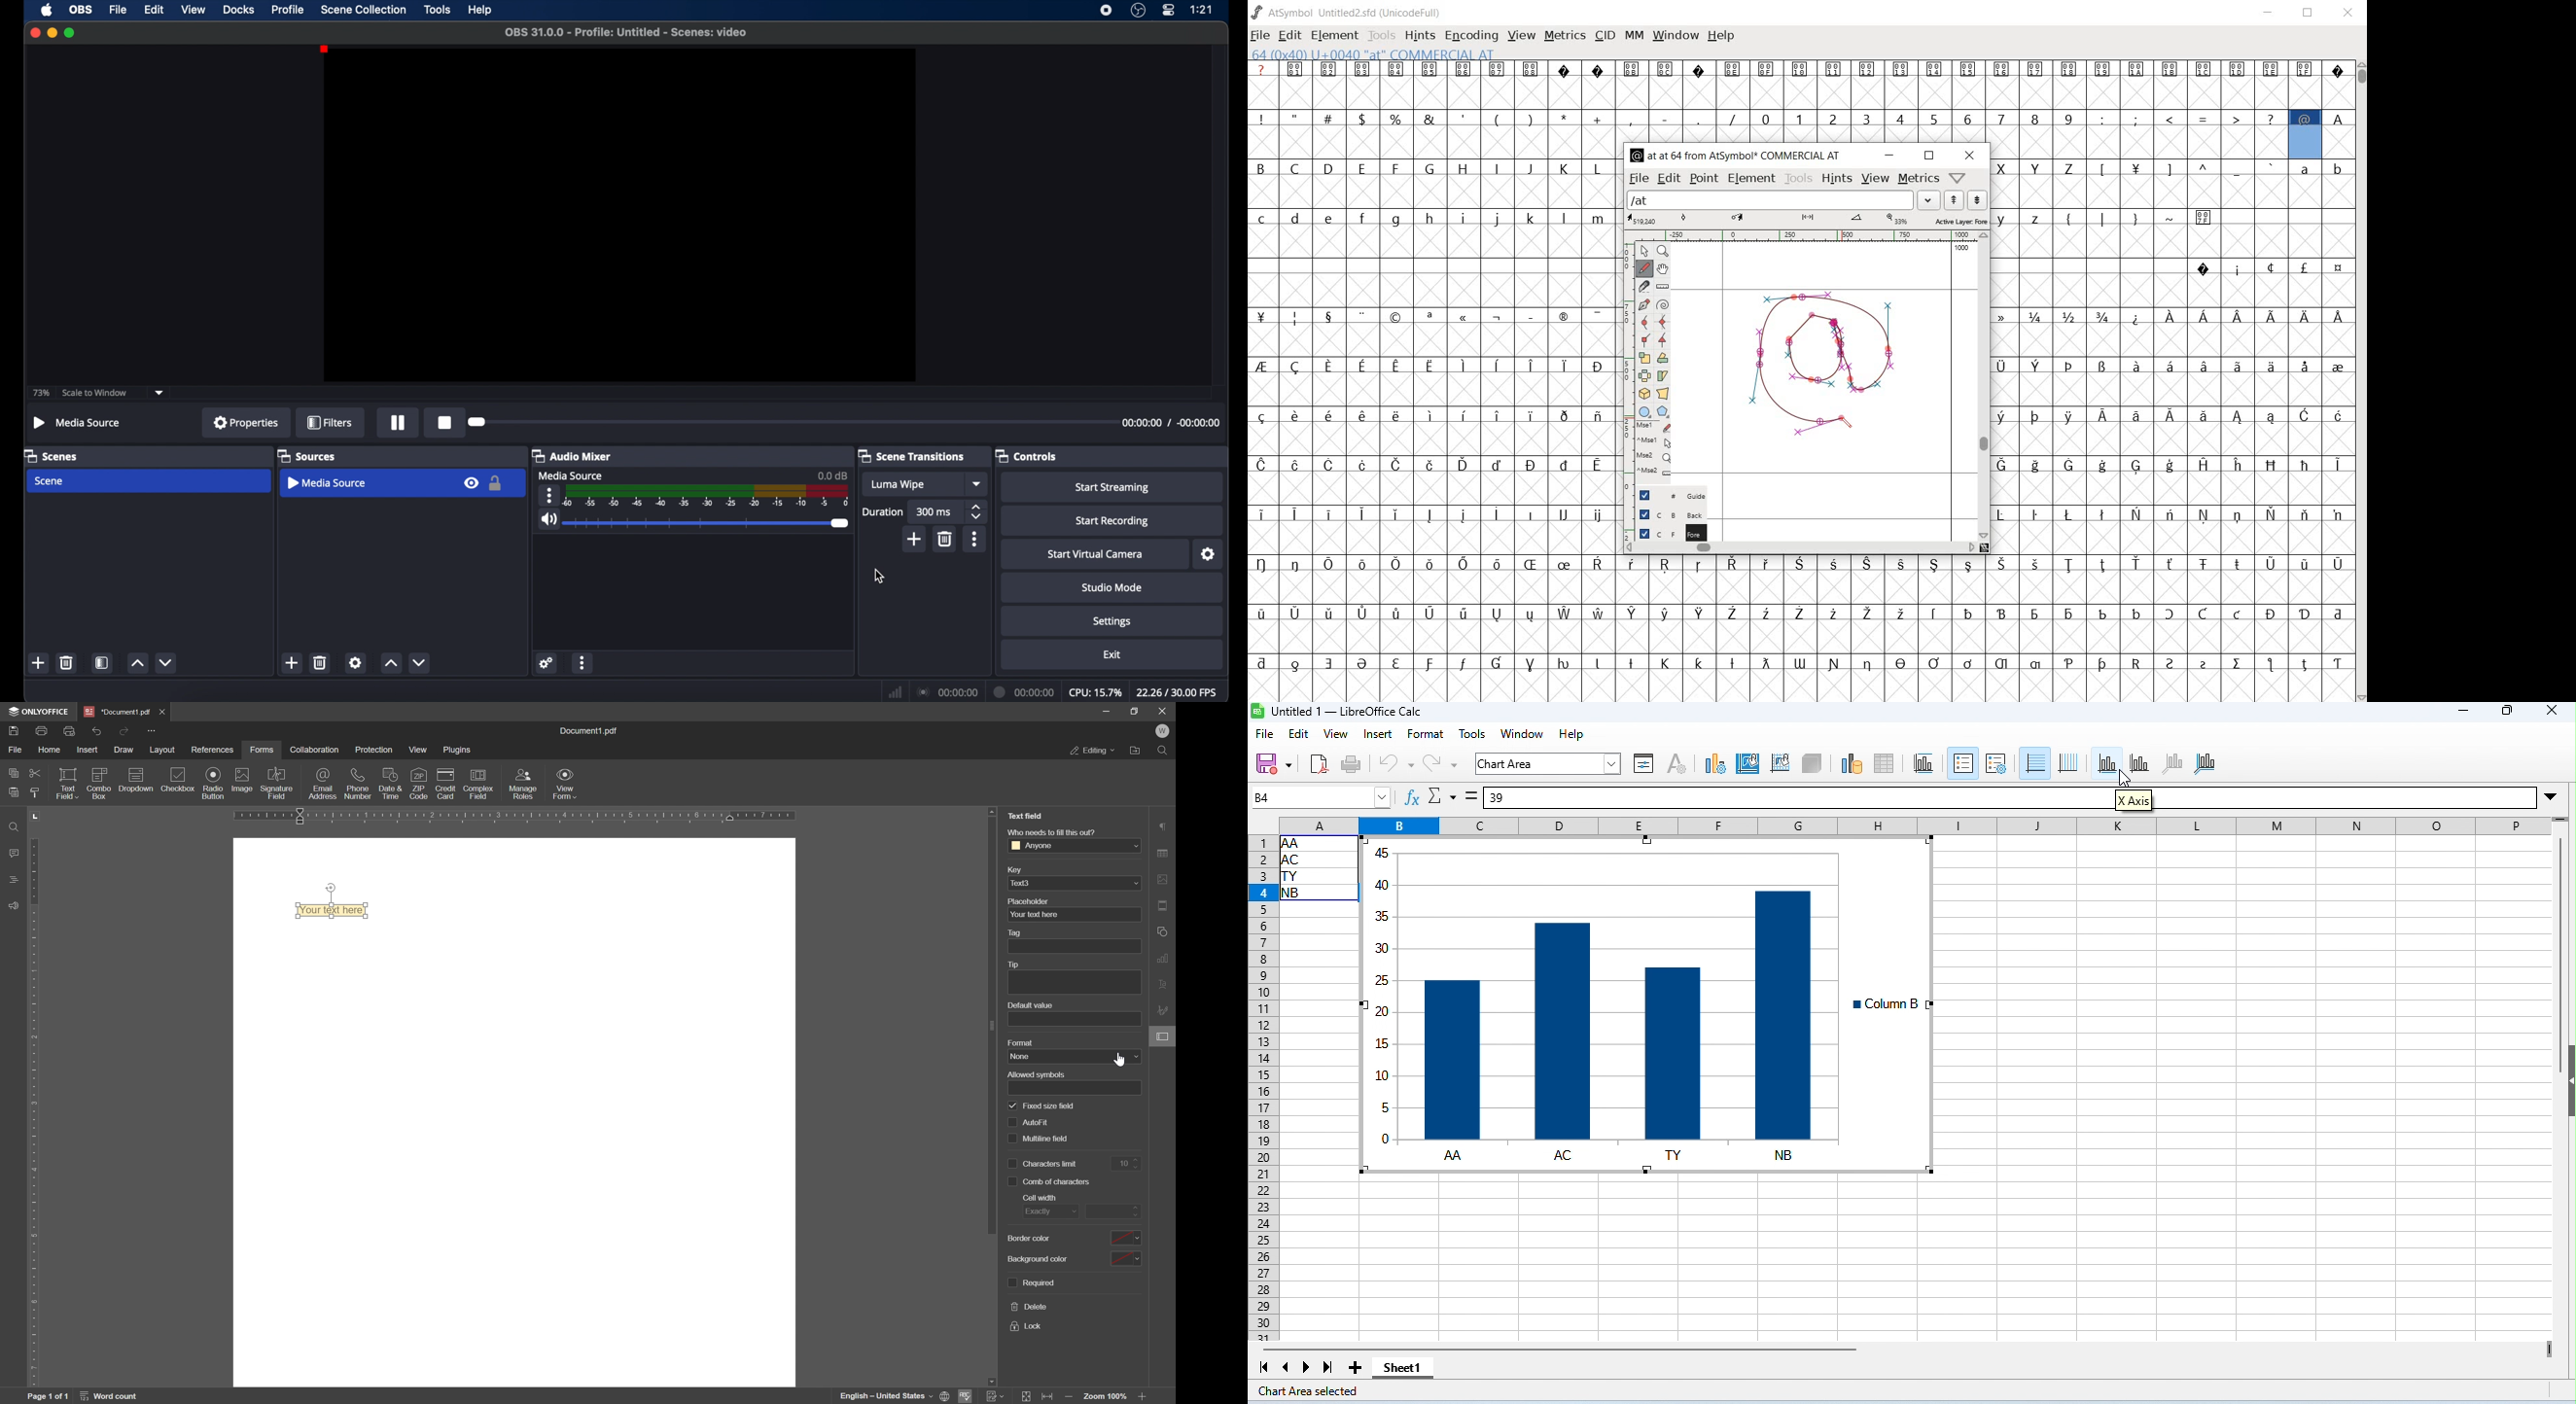 The width and height of the screenshot is (2576, 1428). I want to click on ruler, so click(1803, 237).